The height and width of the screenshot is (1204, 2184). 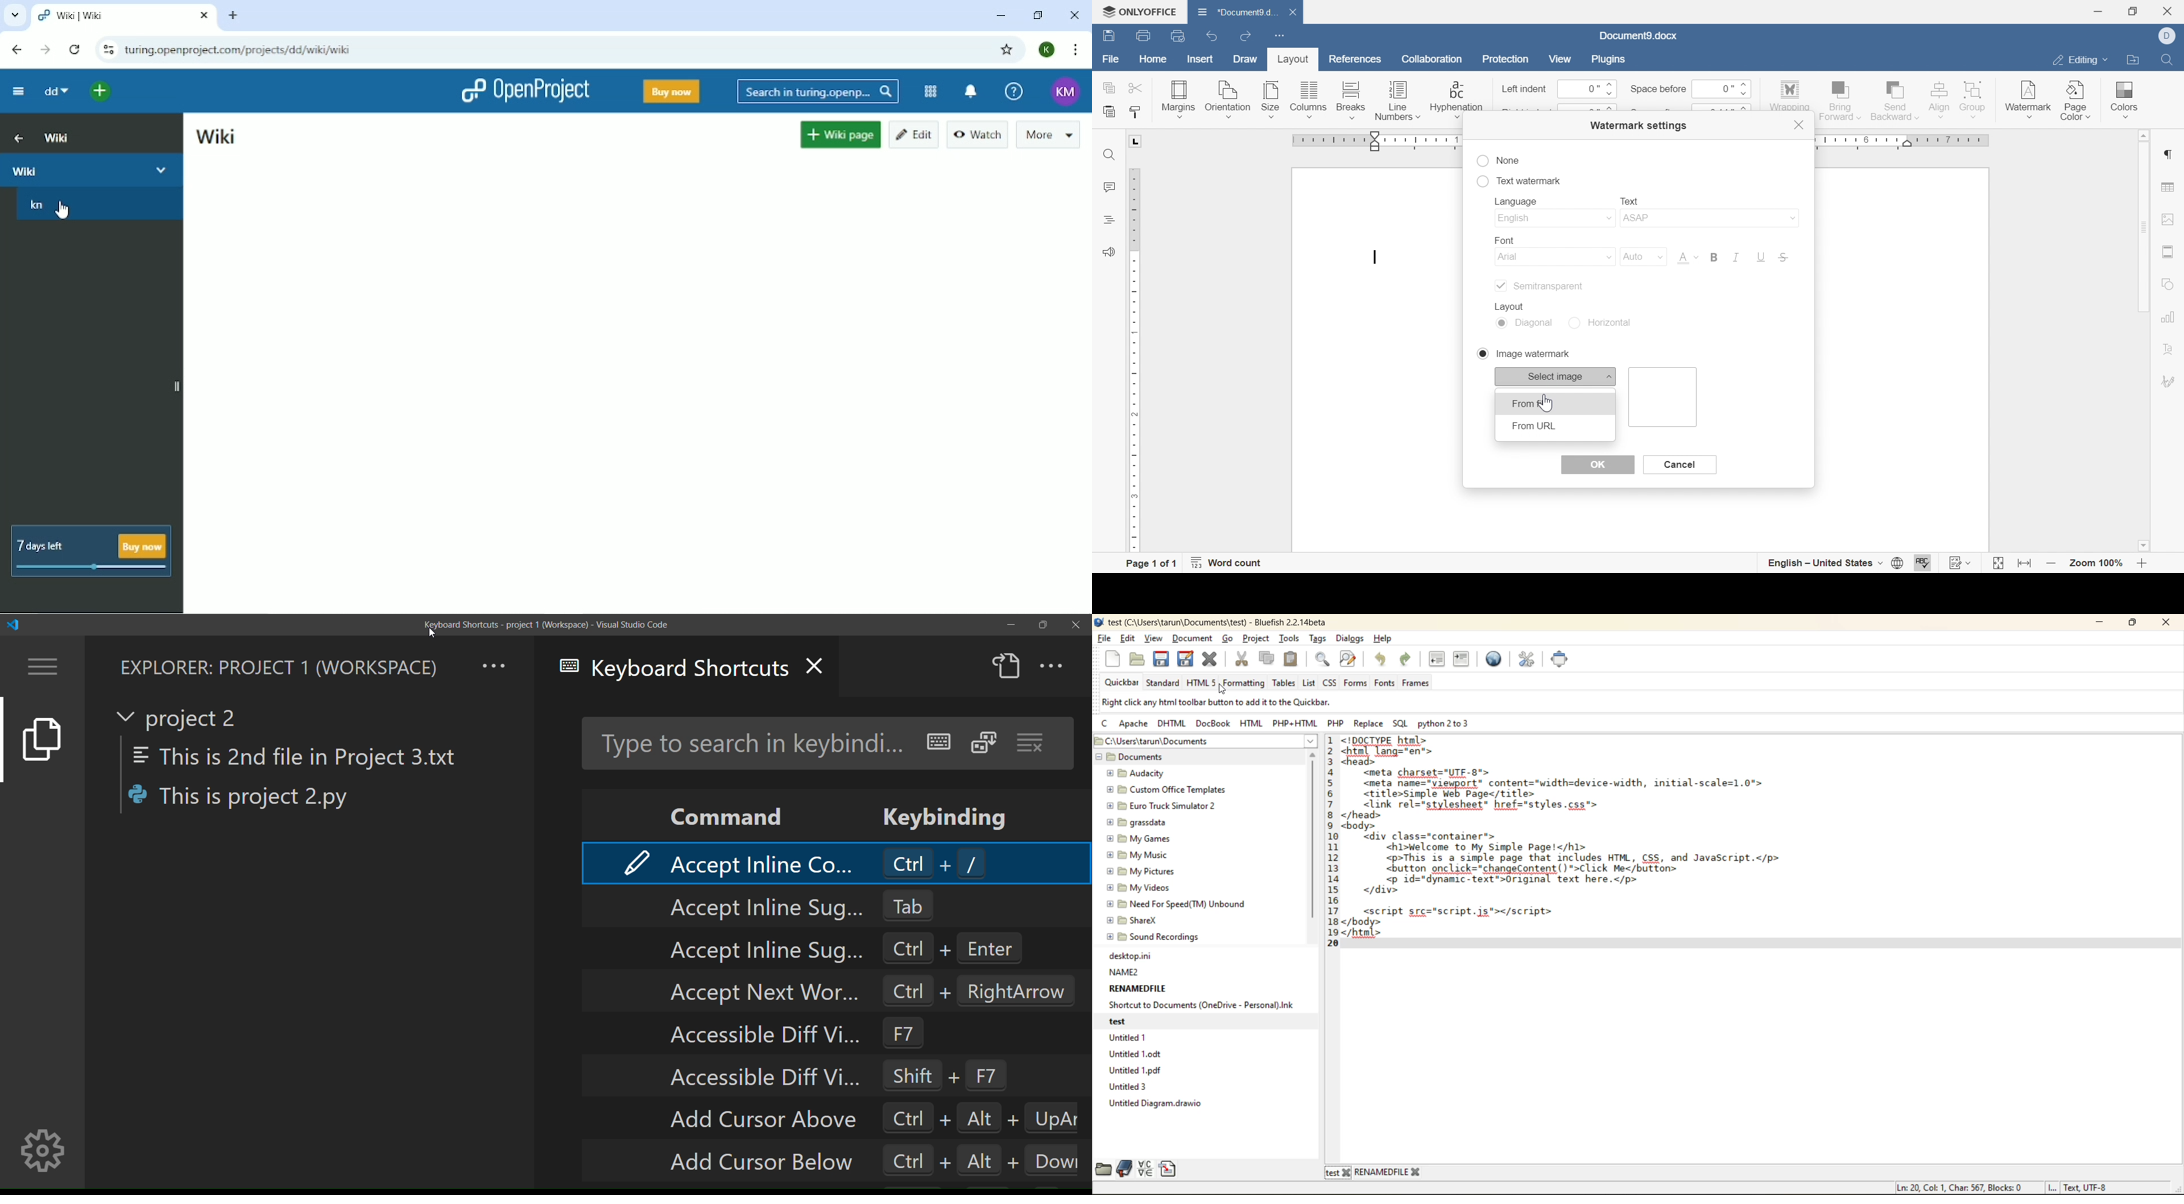 What do you see at coordinates (1554, 404) in the screenshot?
I see `cursor` at bounding box center [1554, 404].